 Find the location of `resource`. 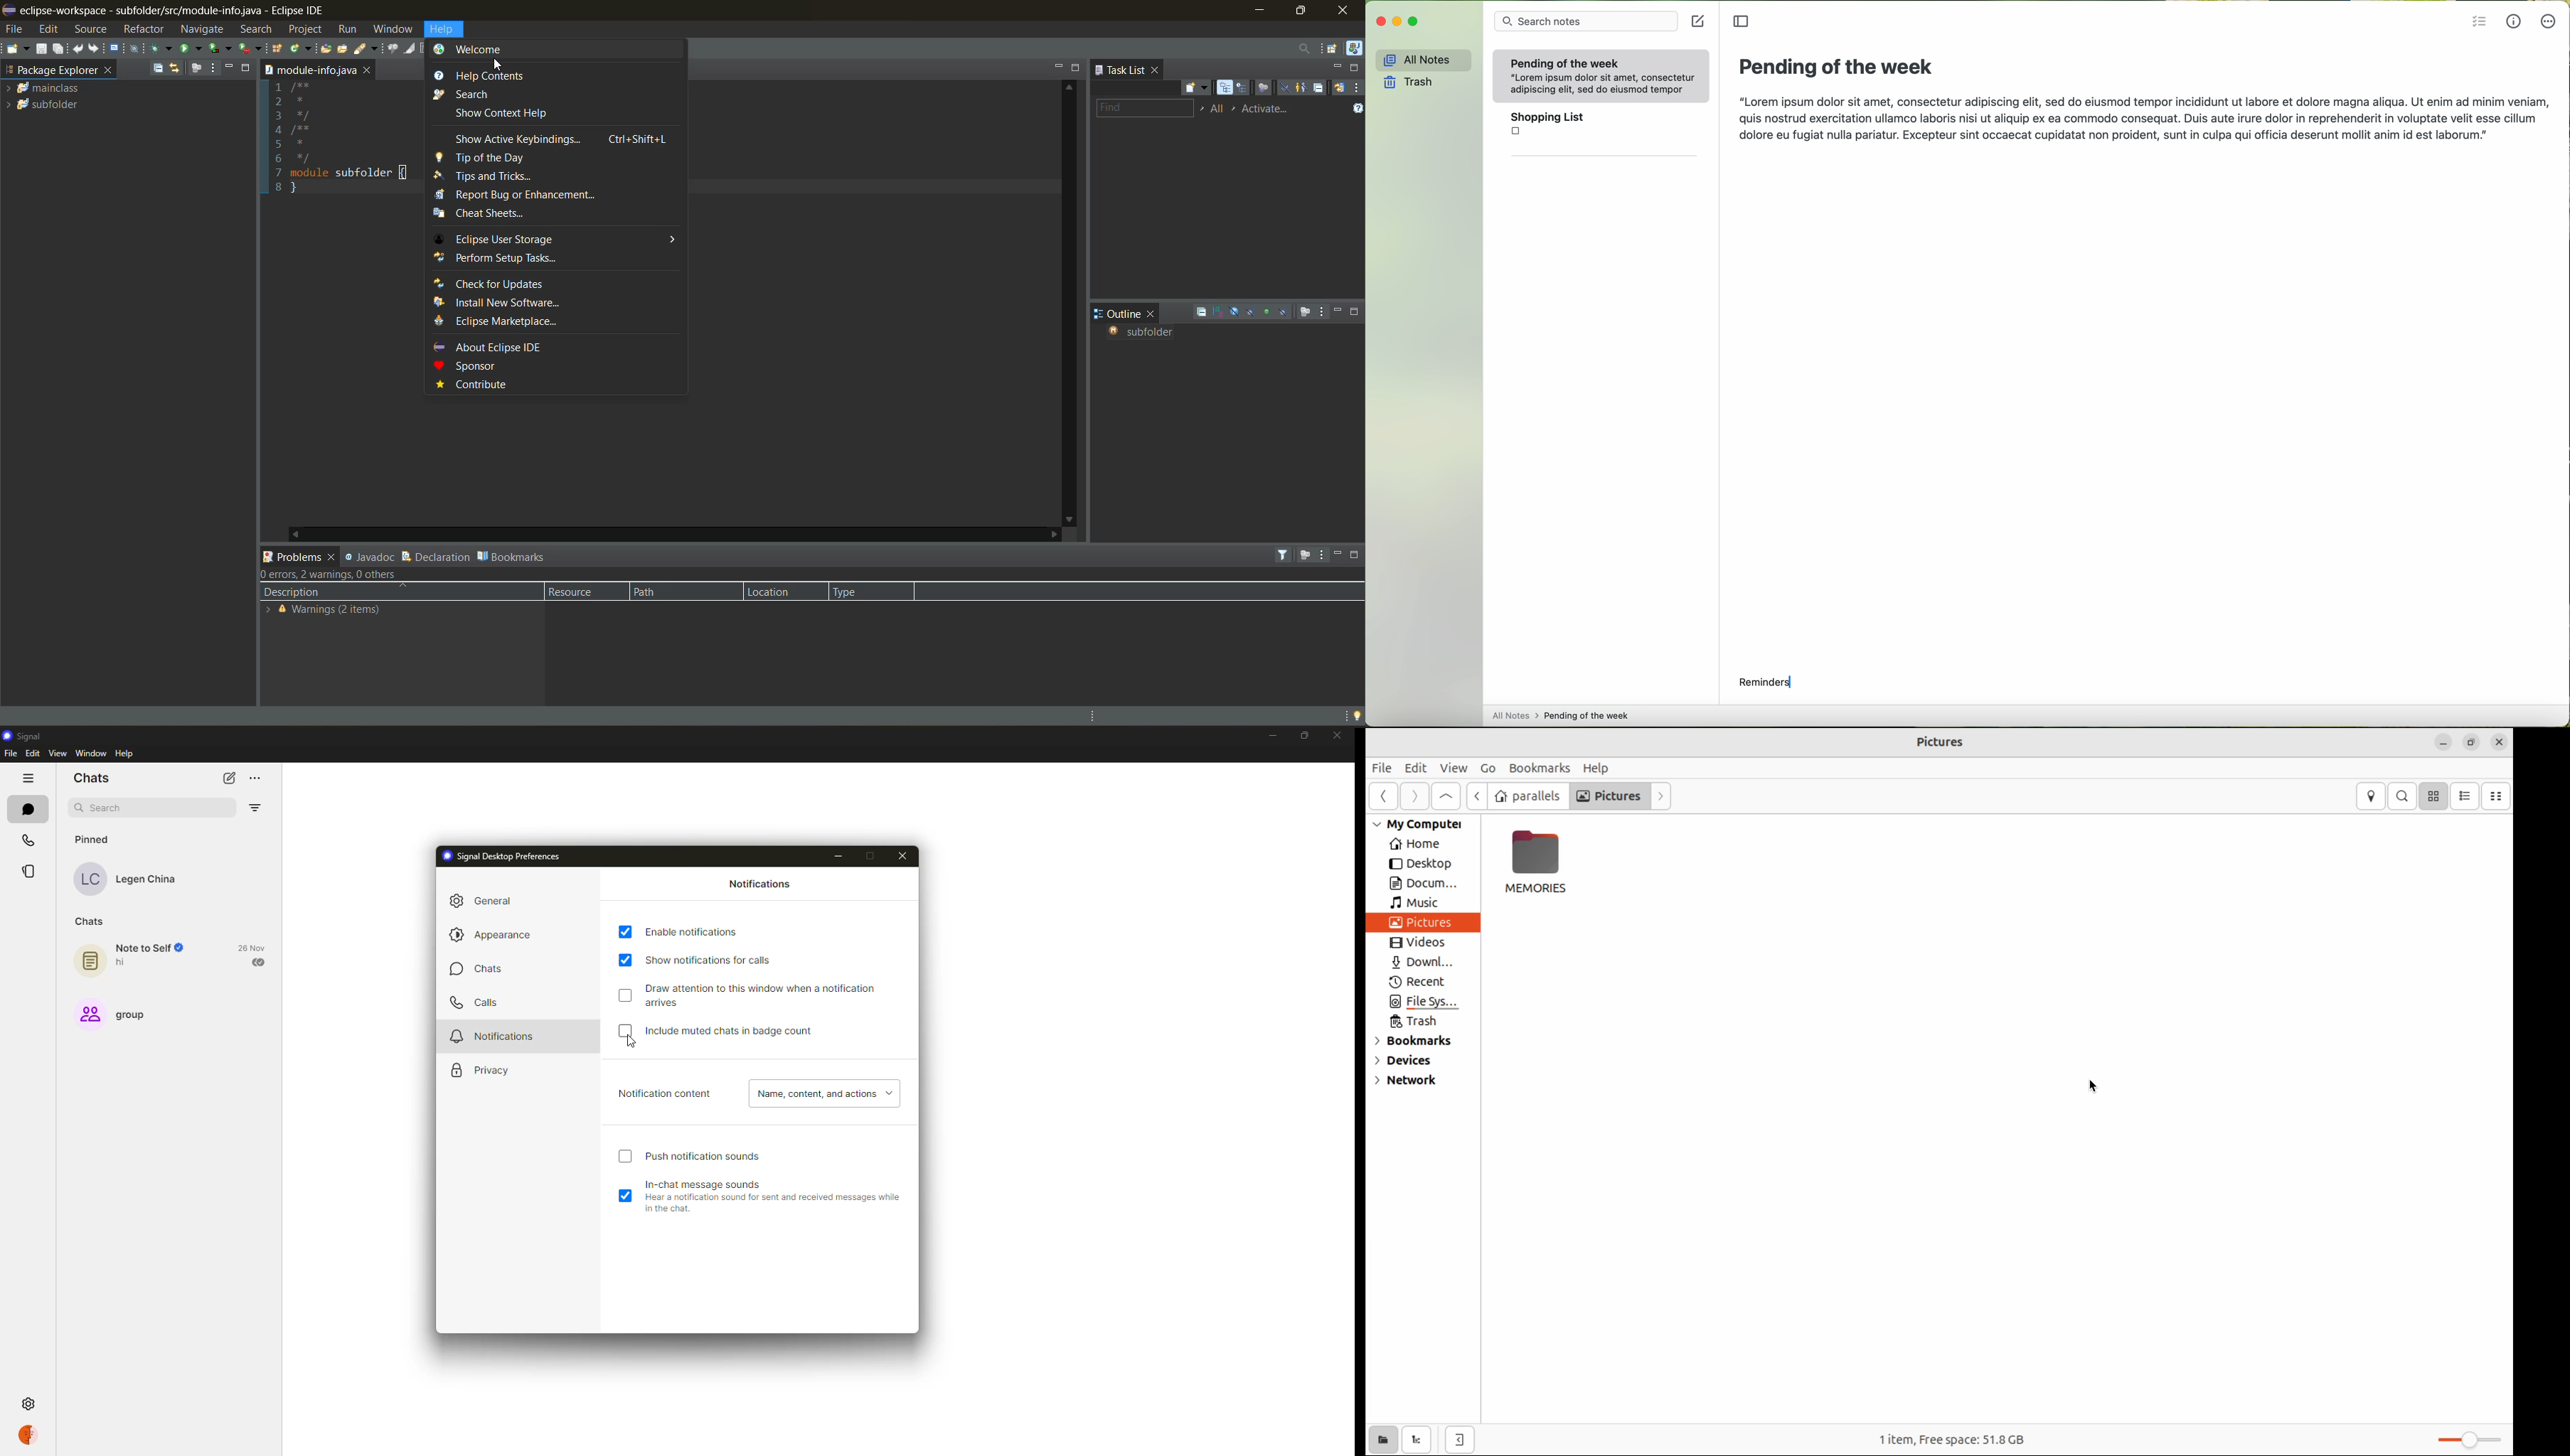

resource is located at coordinates (579, 592).